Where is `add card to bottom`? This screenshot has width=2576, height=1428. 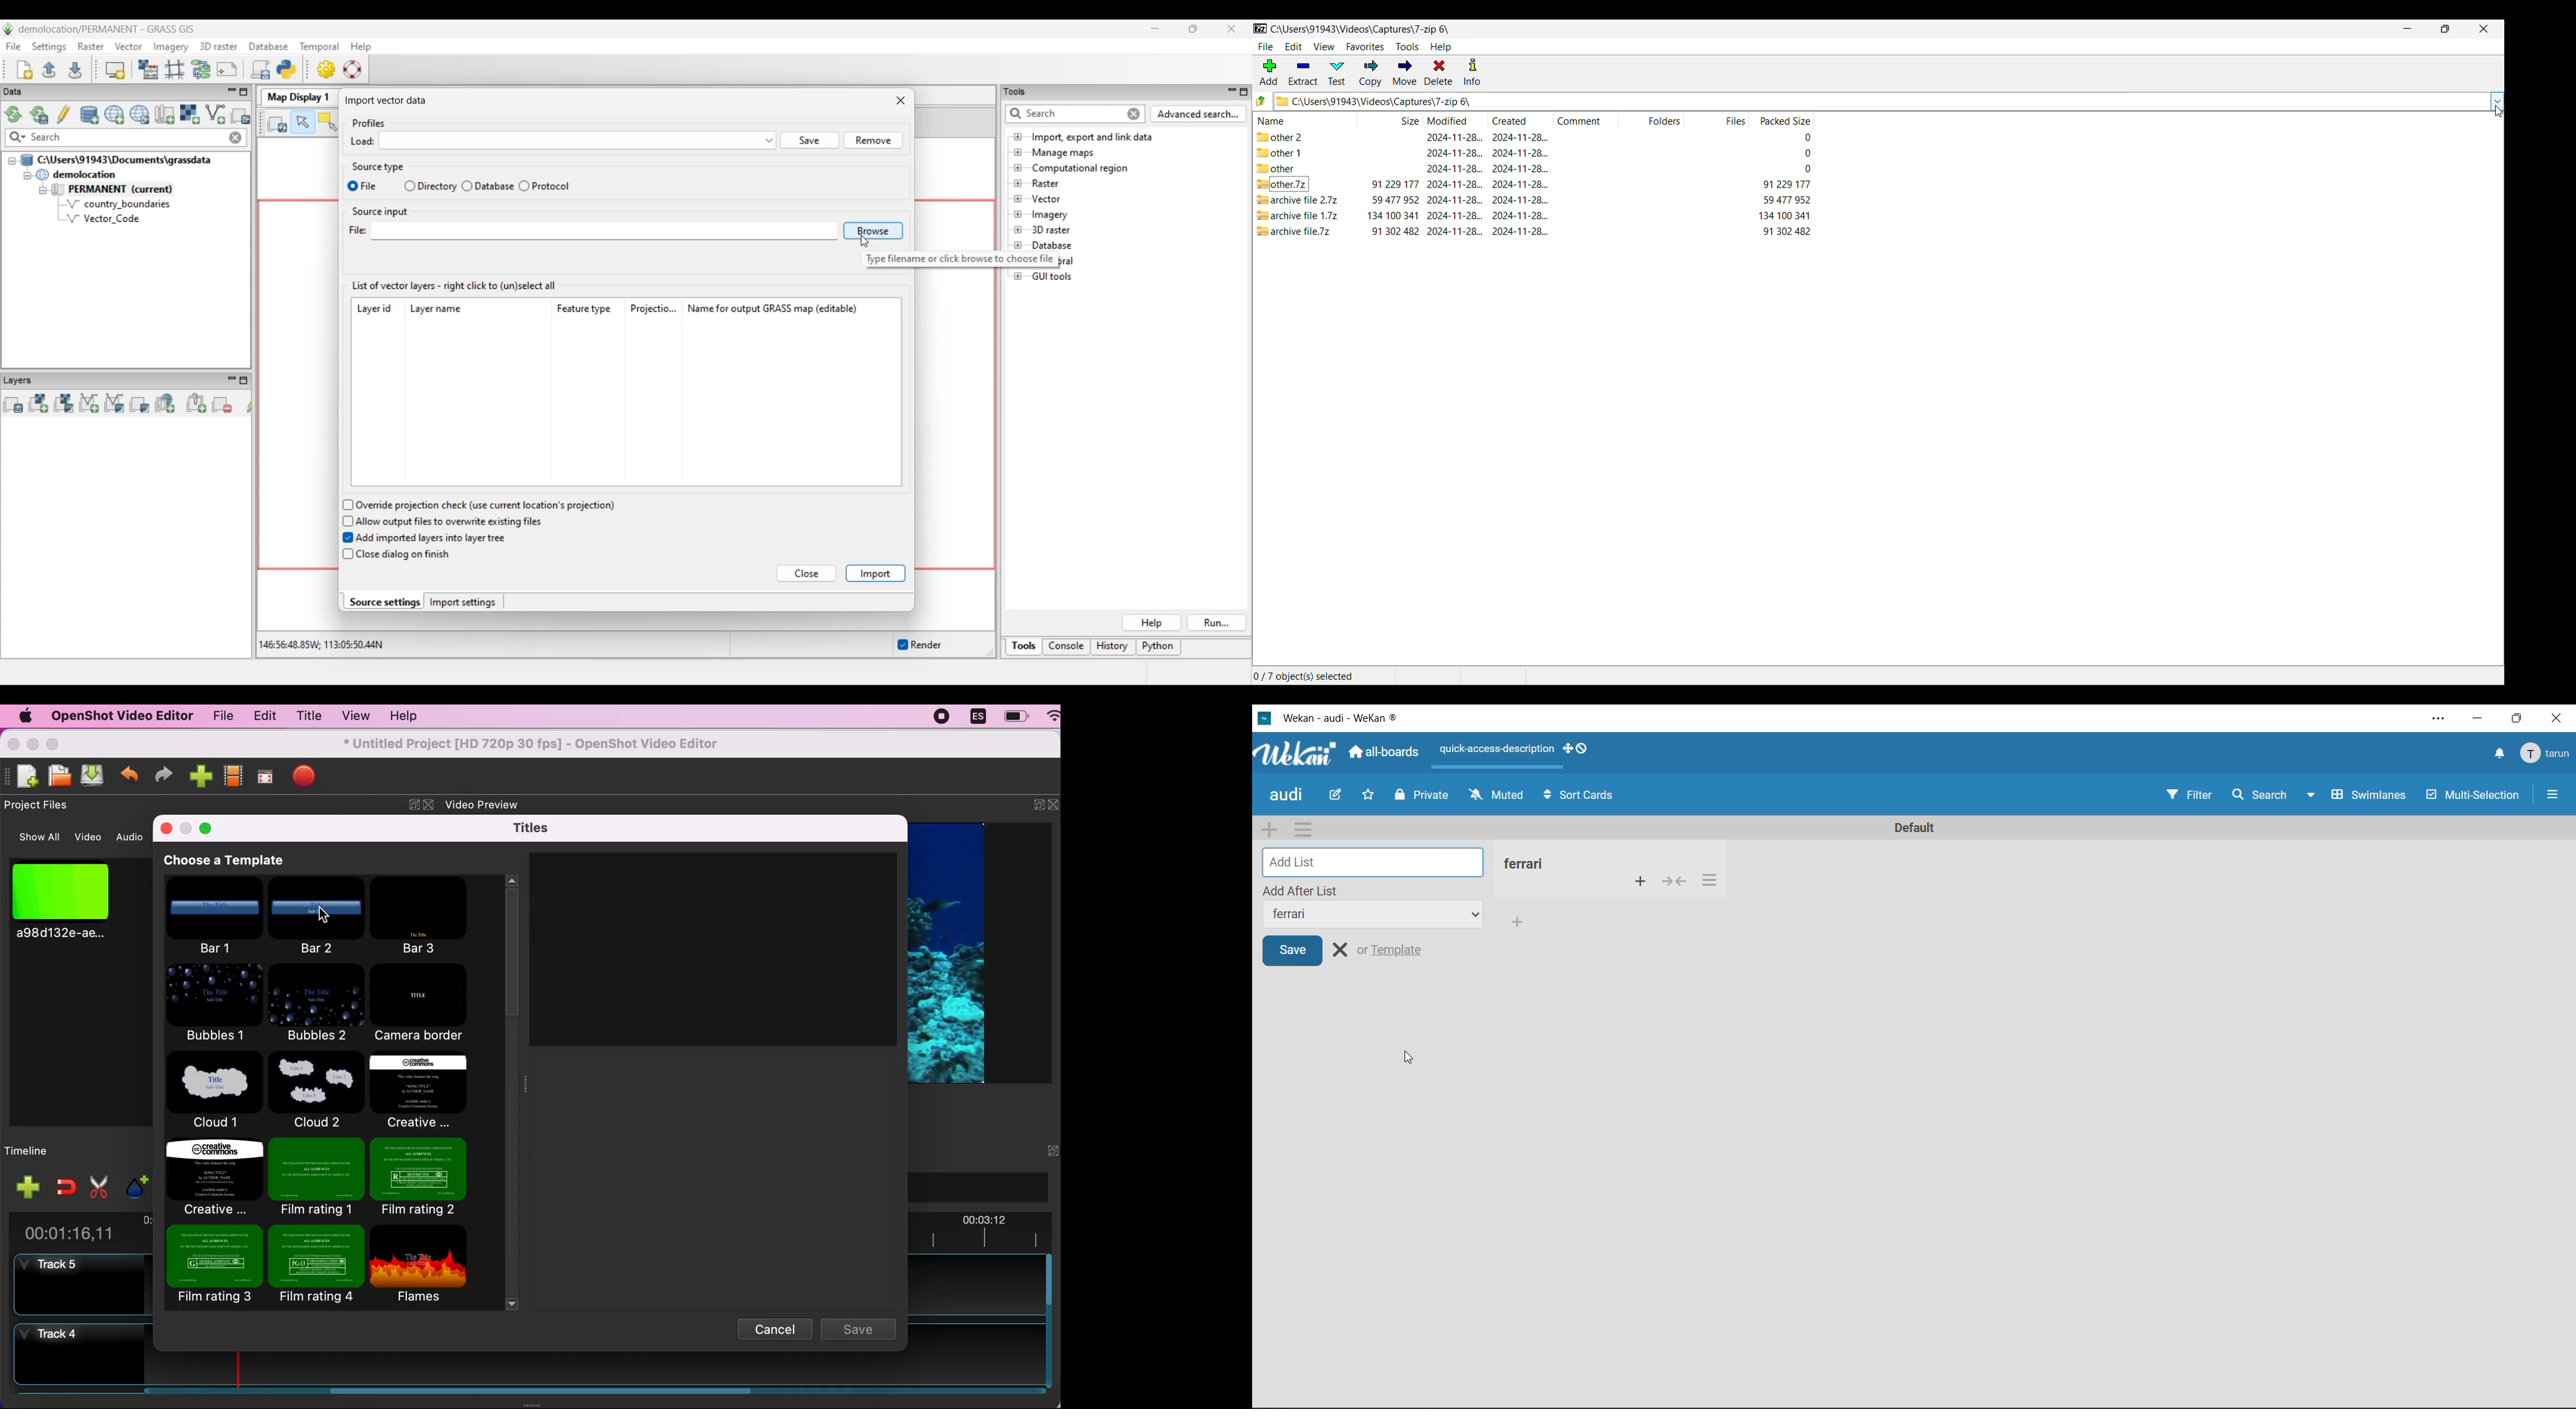 add card to bottom is located at coordinates (1520, 922).